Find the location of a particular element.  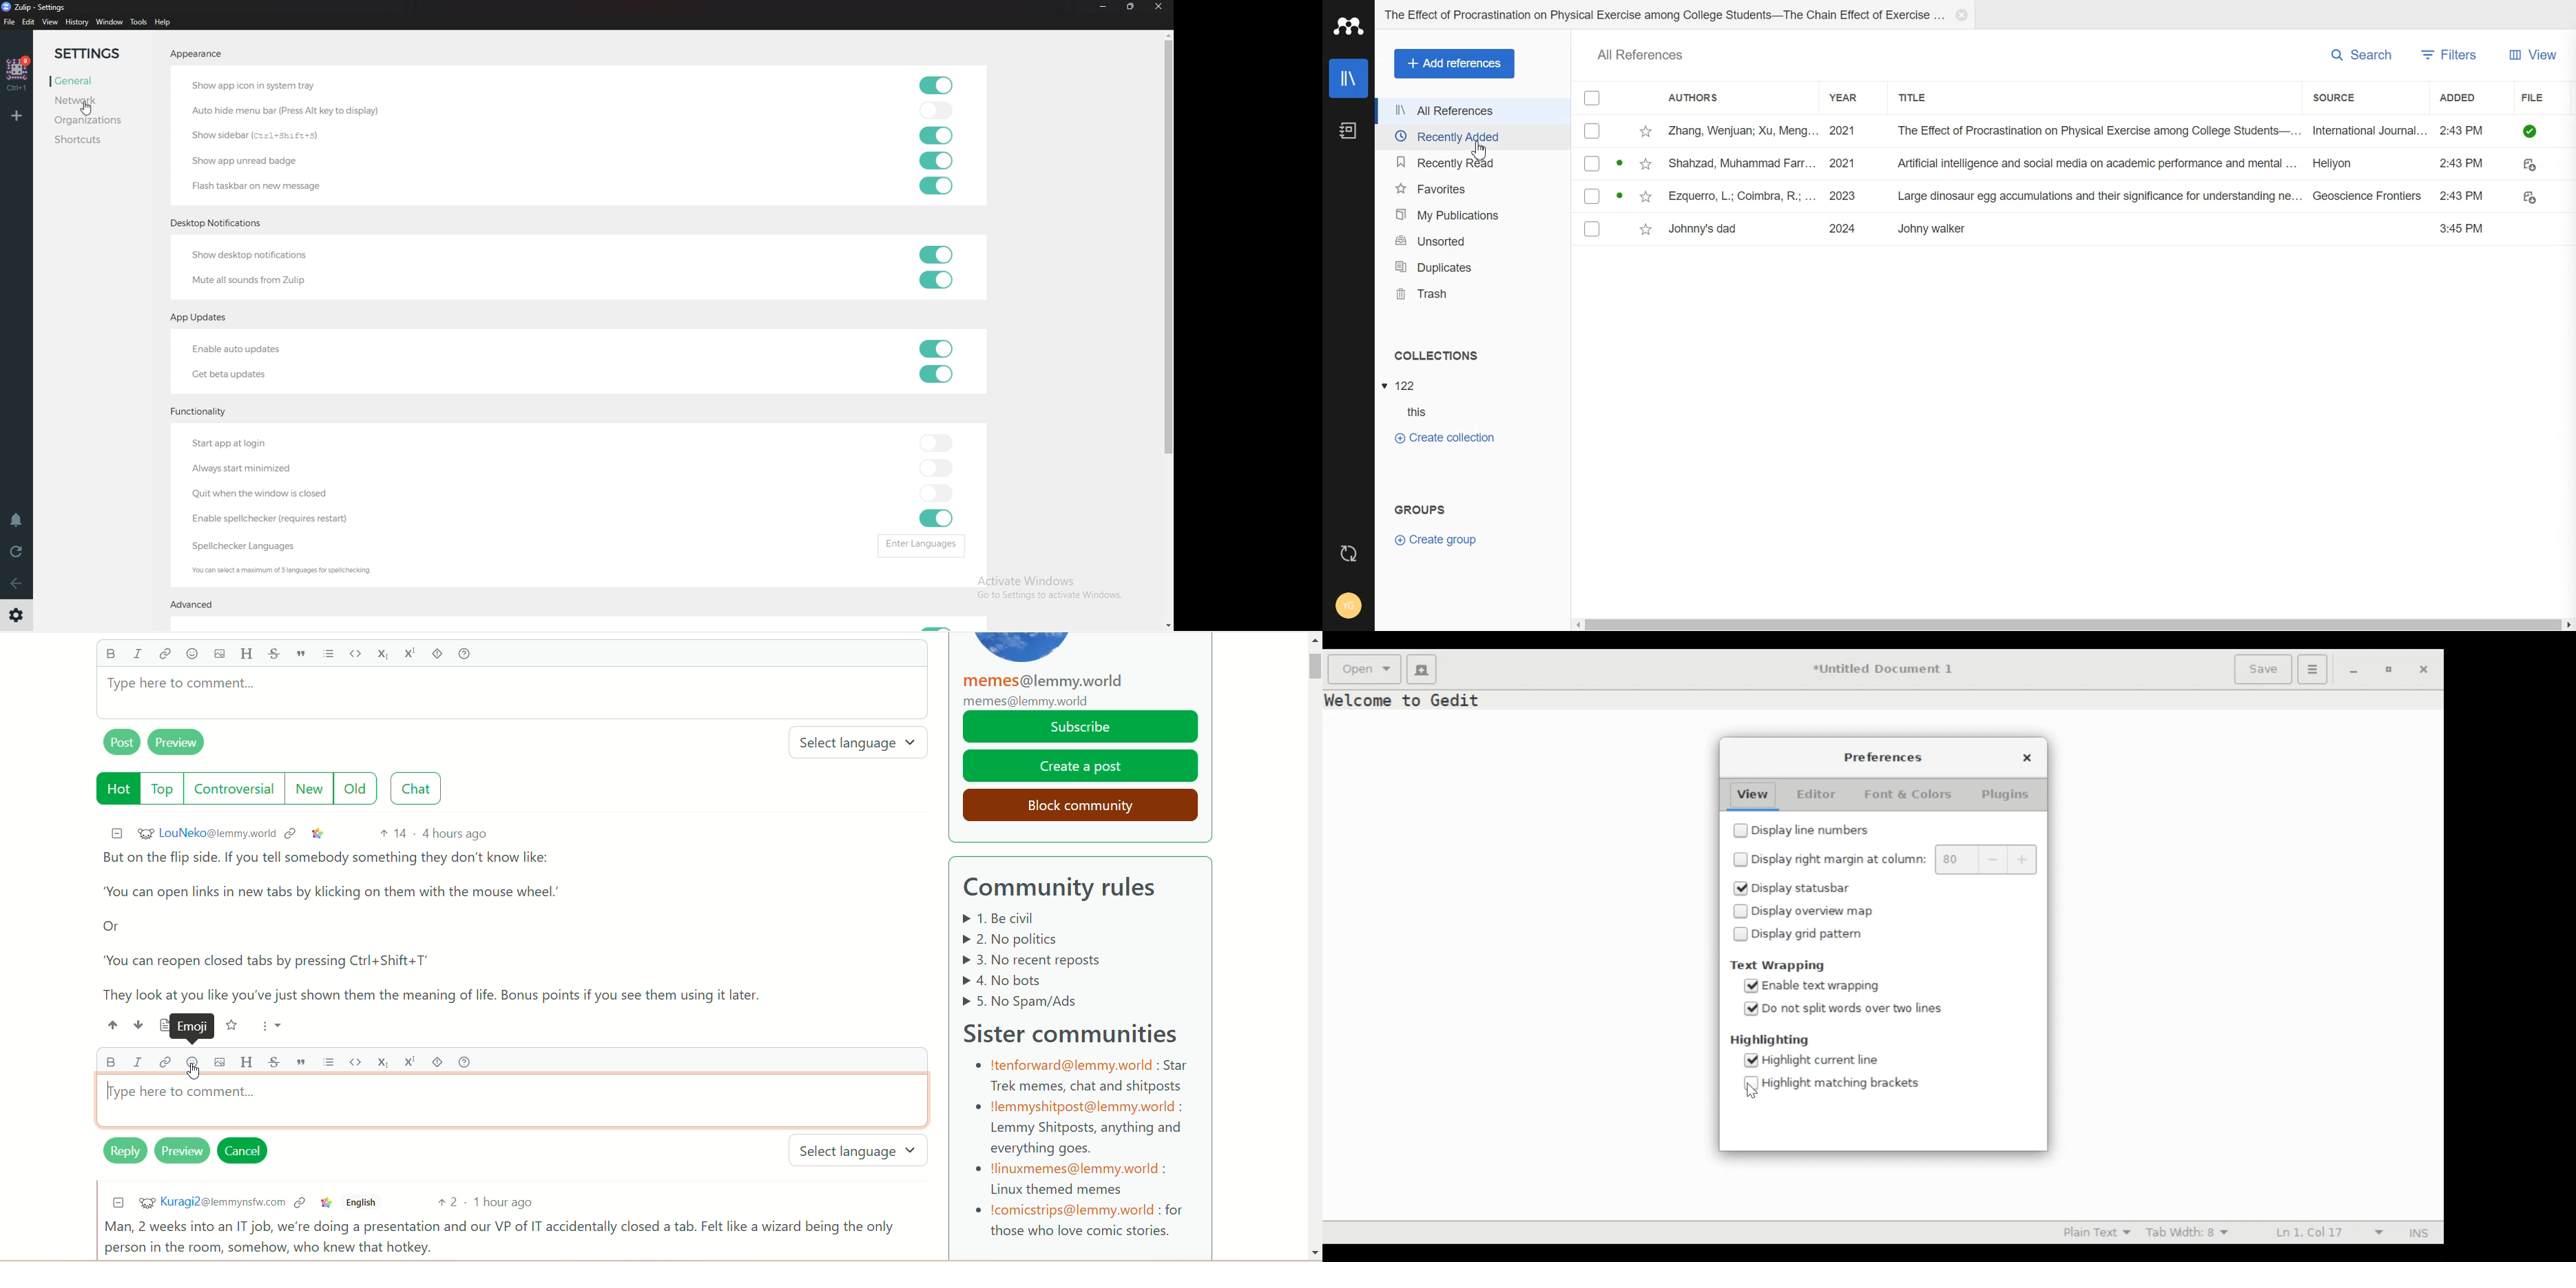

File is located at coordinates (2075, 196).